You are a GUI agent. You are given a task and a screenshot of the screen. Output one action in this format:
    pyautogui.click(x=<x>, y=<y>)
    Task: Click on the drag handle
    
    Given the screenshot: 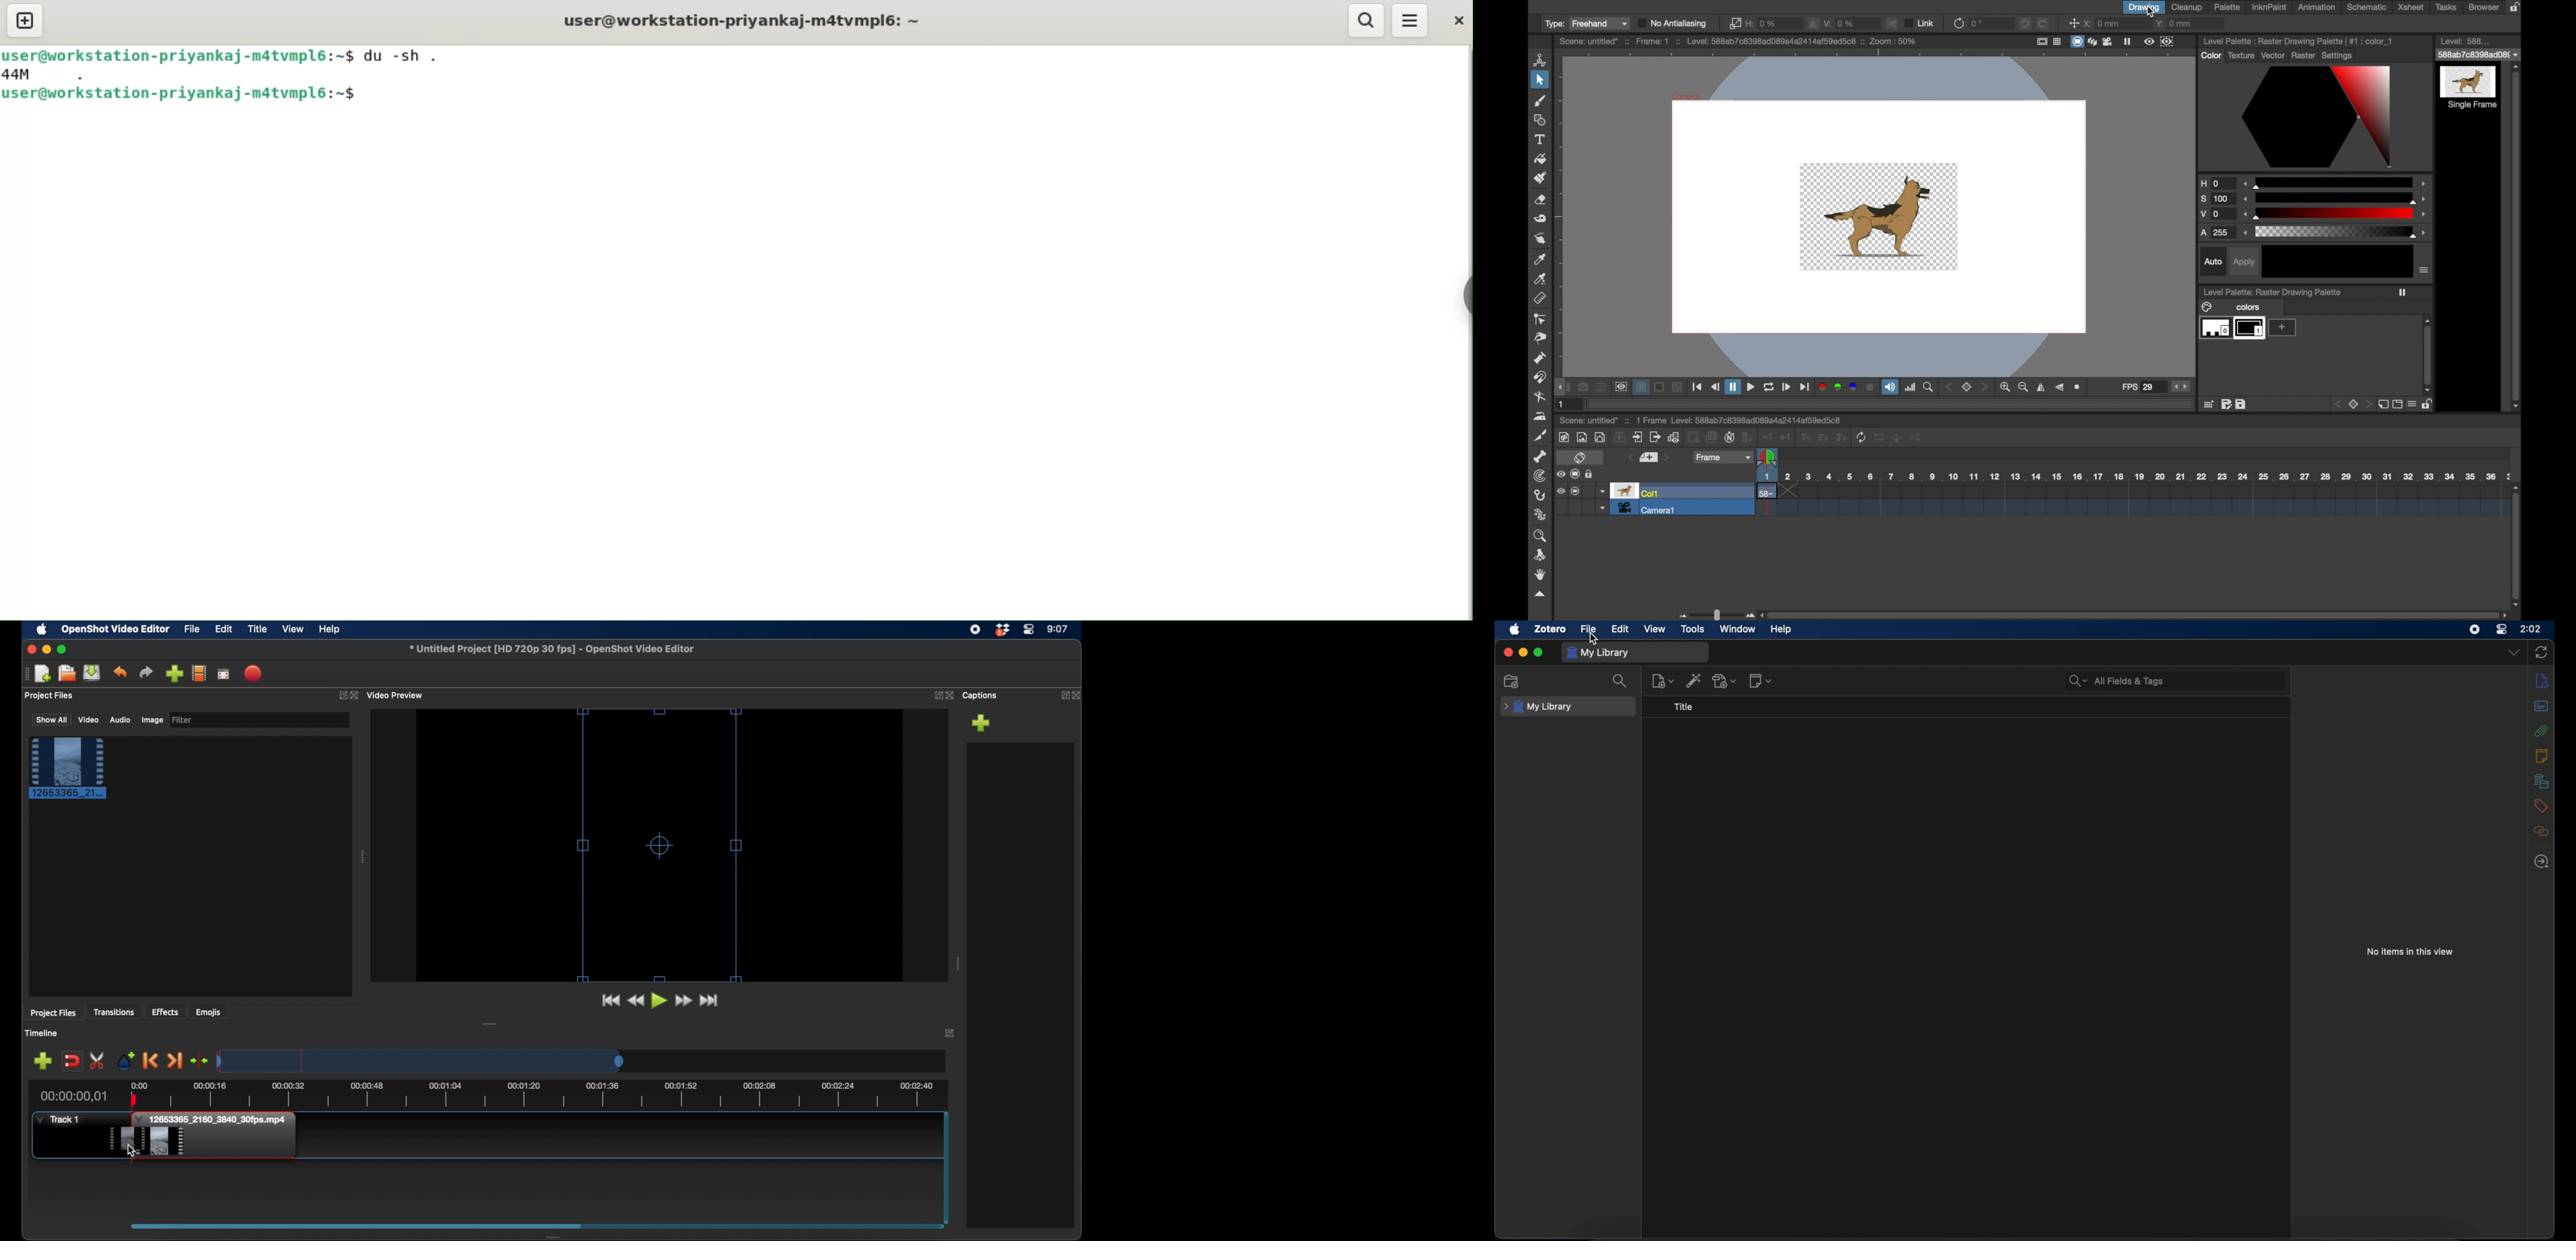 What is the action you would take?
    pyautogui.click(x=362, y=857)
    